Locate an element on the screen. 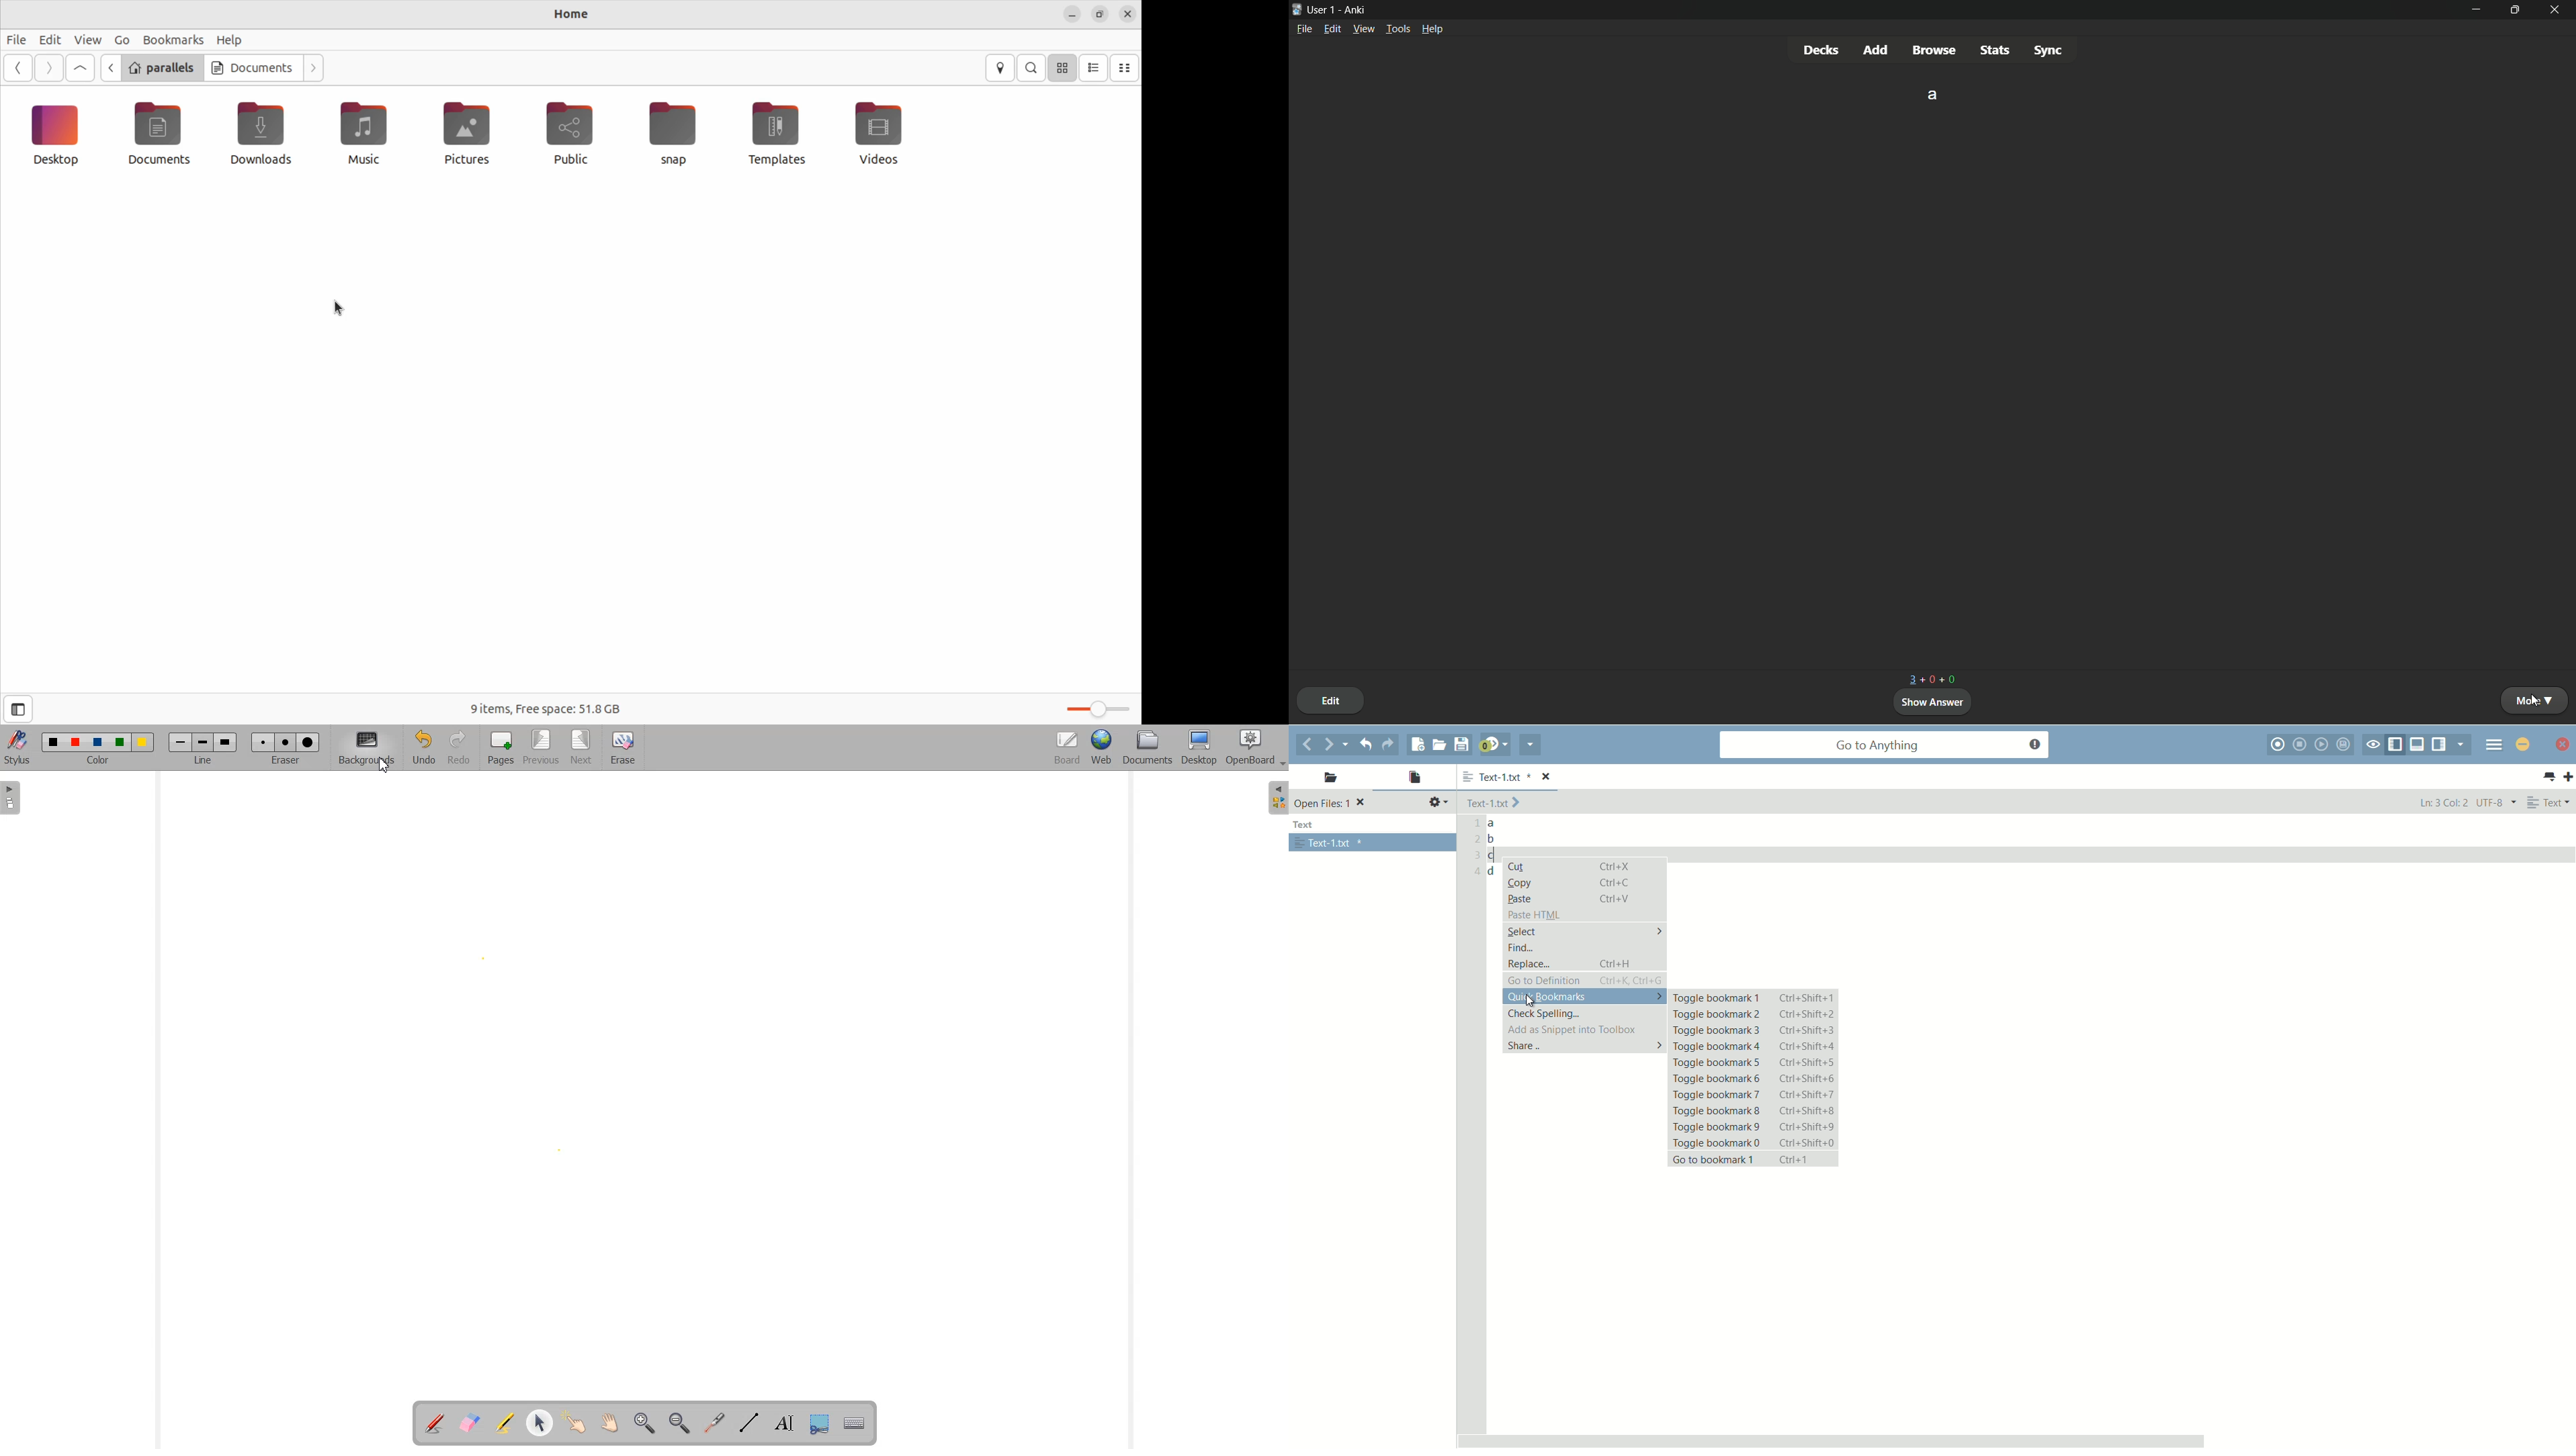 Image resolution: width=2576 pixels, height=1456 pixels. +0 is located at coordinates (1949, 678).